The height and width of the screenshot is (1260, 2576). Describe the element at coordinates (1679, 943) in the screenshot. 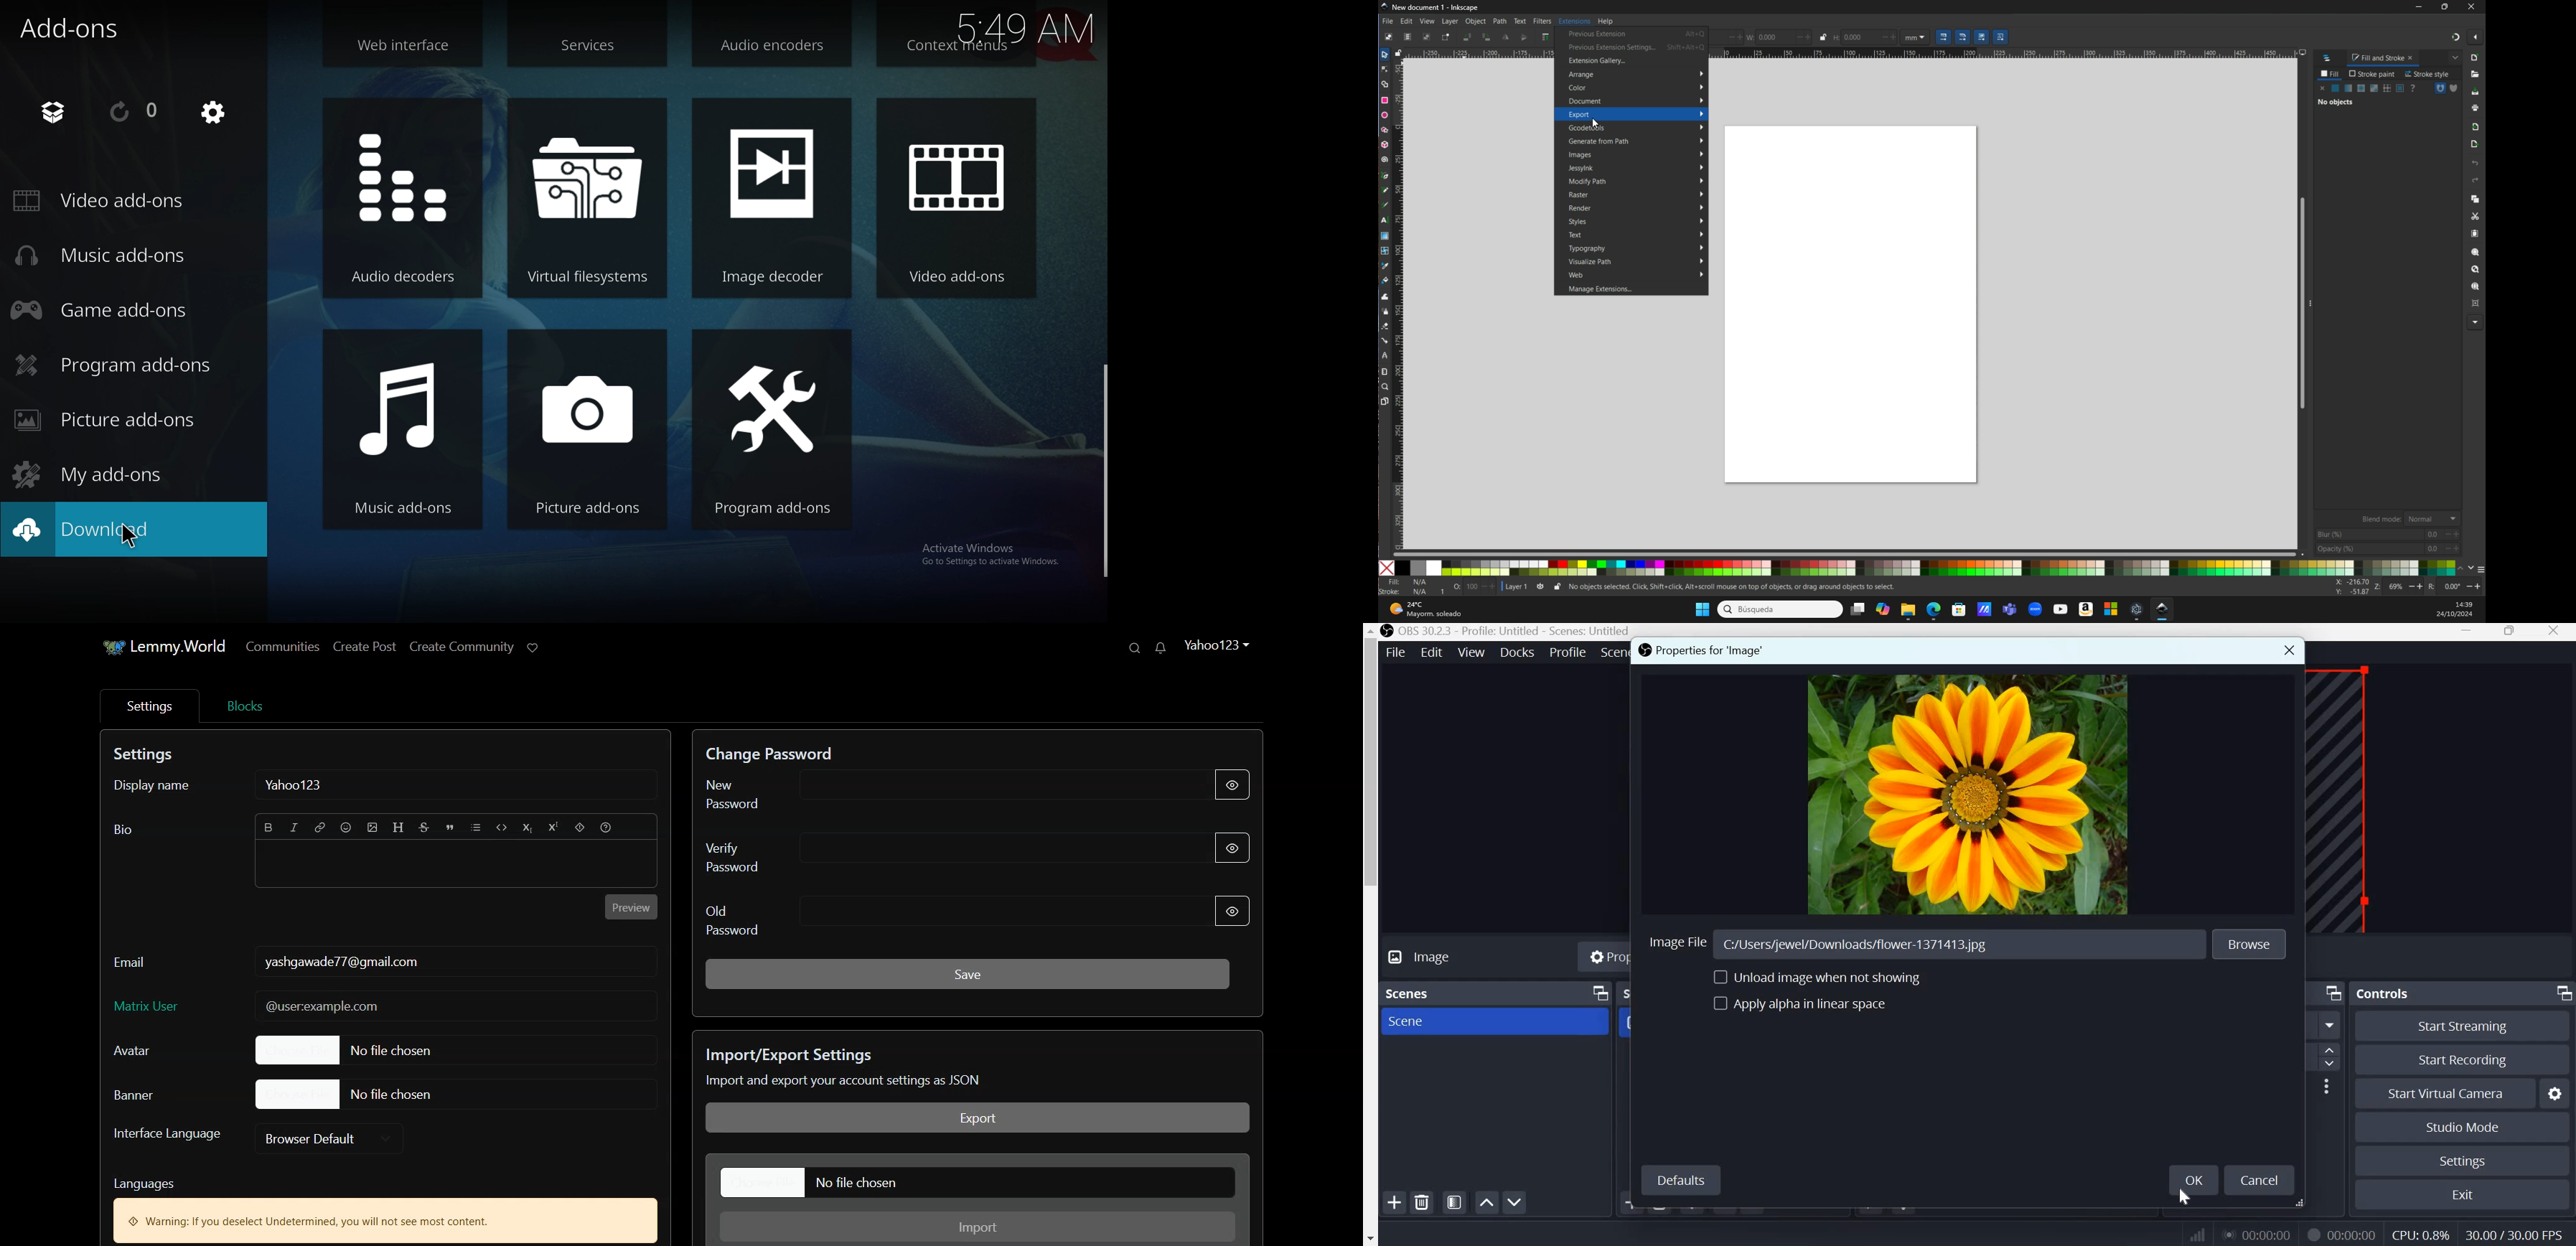

I see `image file` at that location.